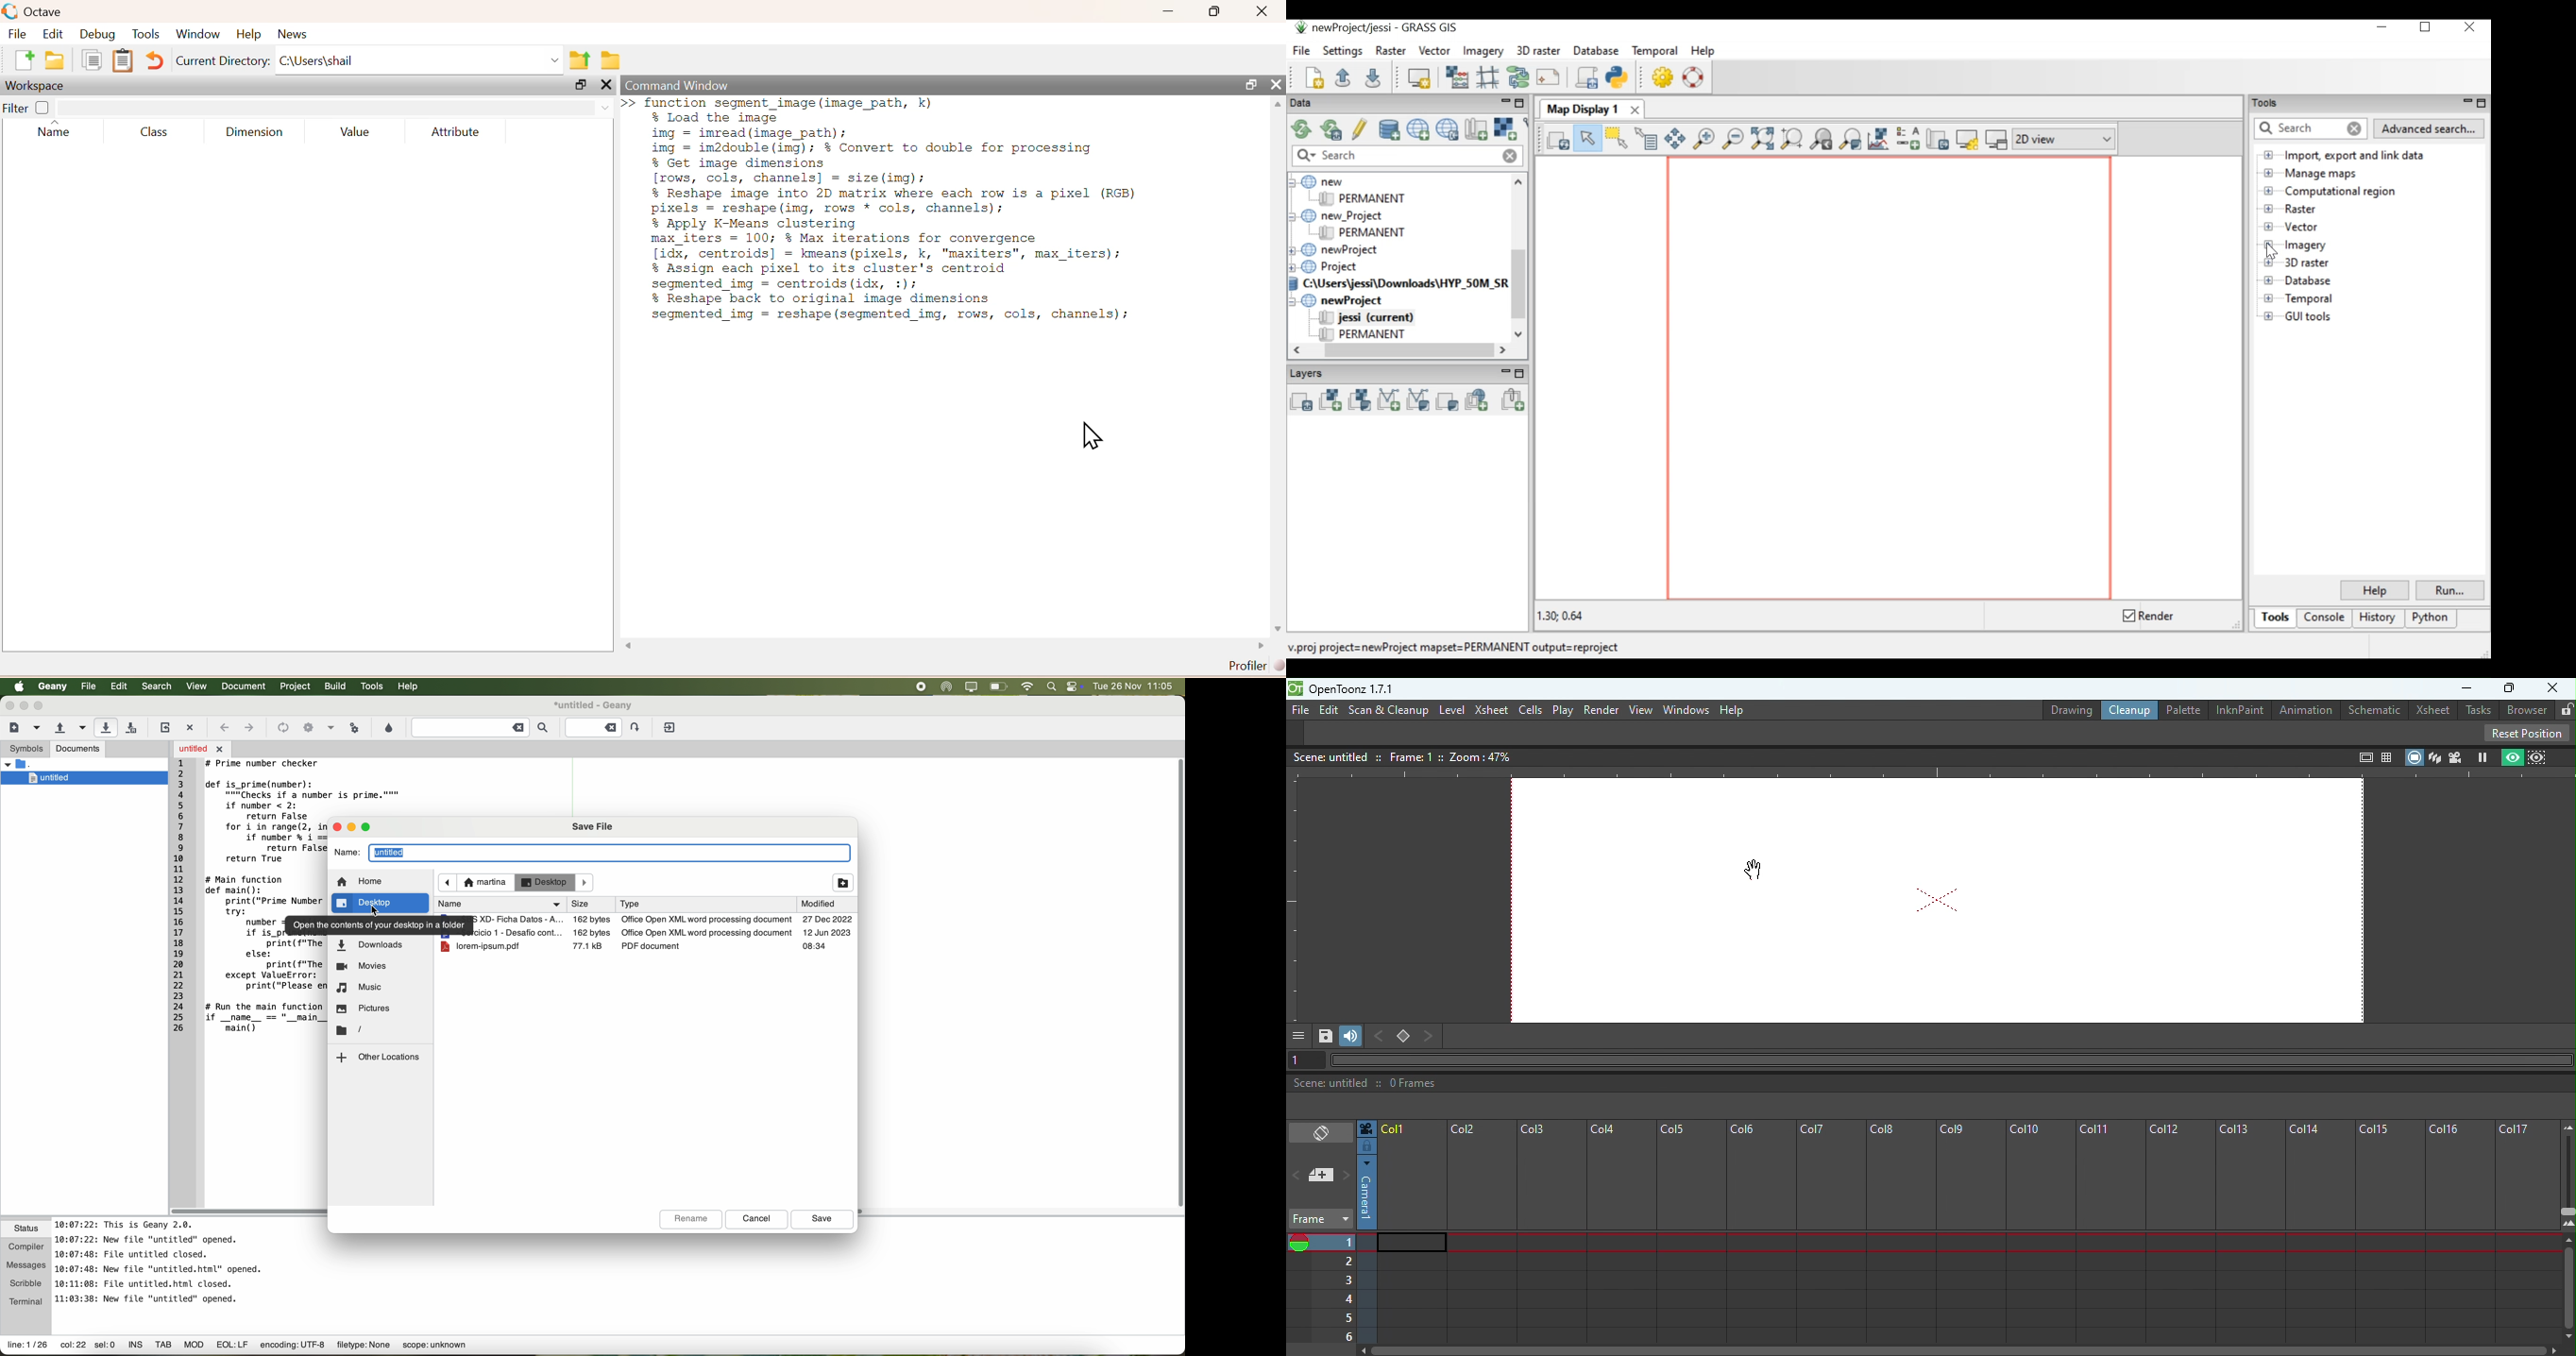  What do you see at coordinates (81, 728) in the screenshot?
I see `open a recent file` at bounding box center [81, 728].